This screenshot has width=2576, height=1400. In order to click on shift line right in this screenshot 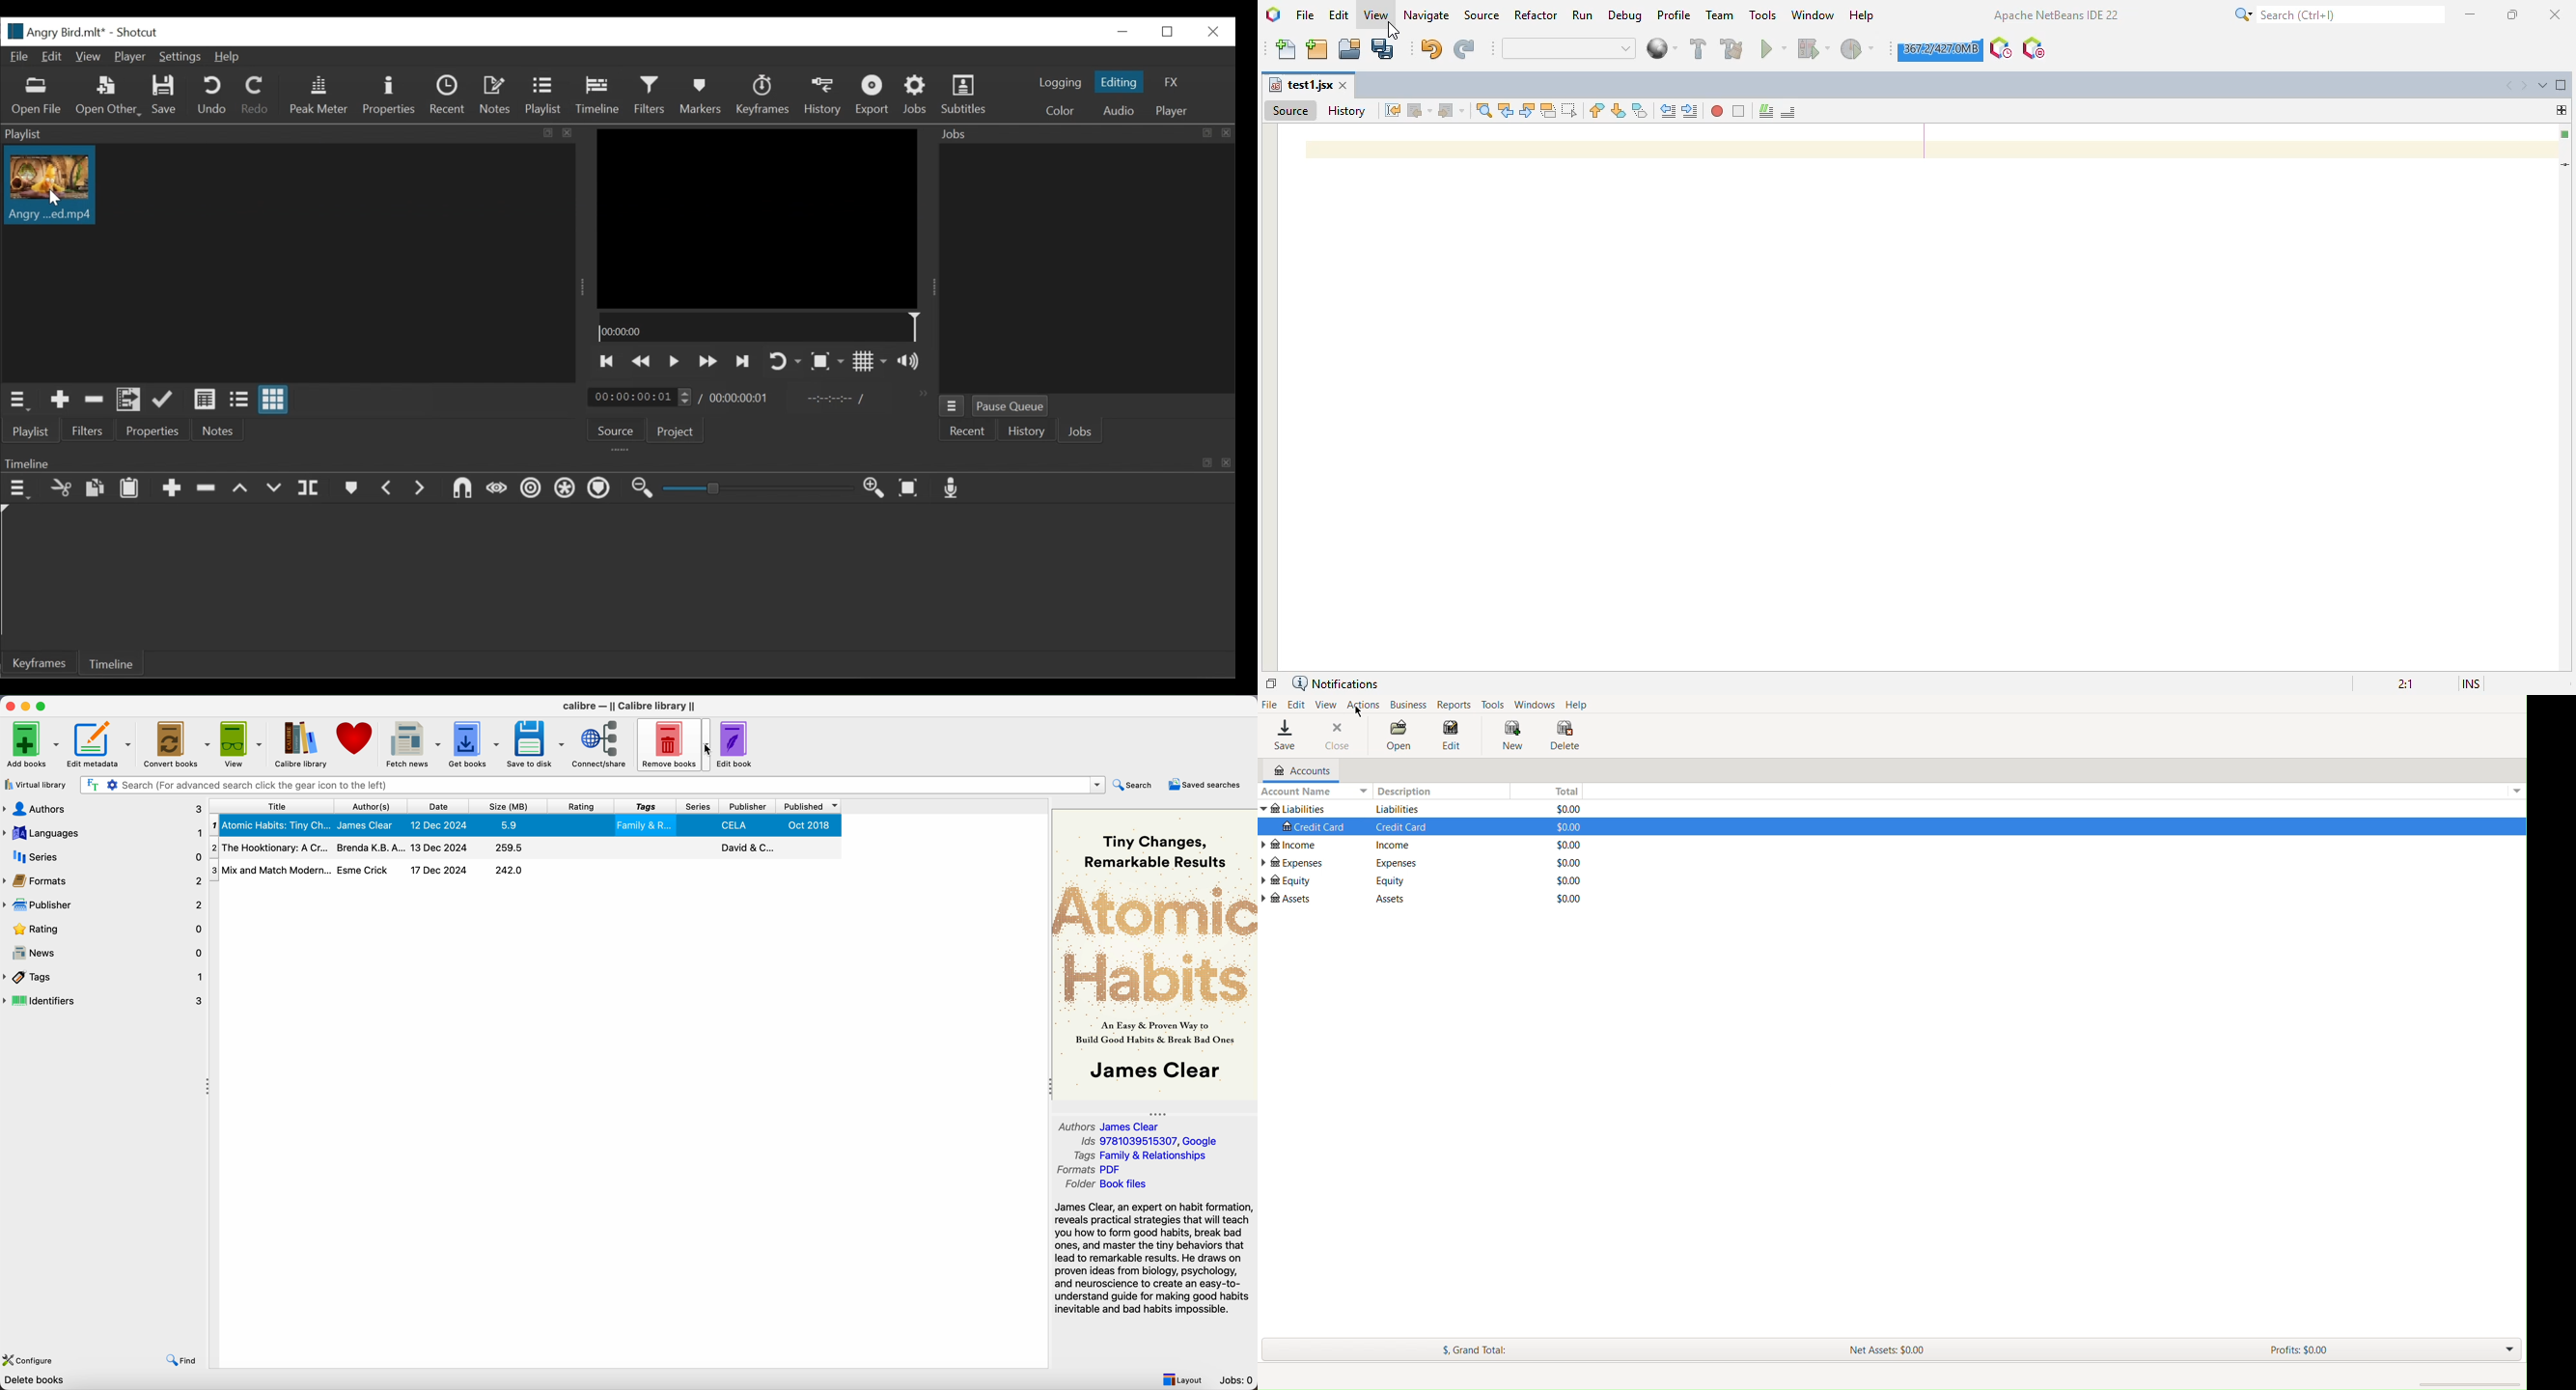, I will do `click(1690, 111)`.